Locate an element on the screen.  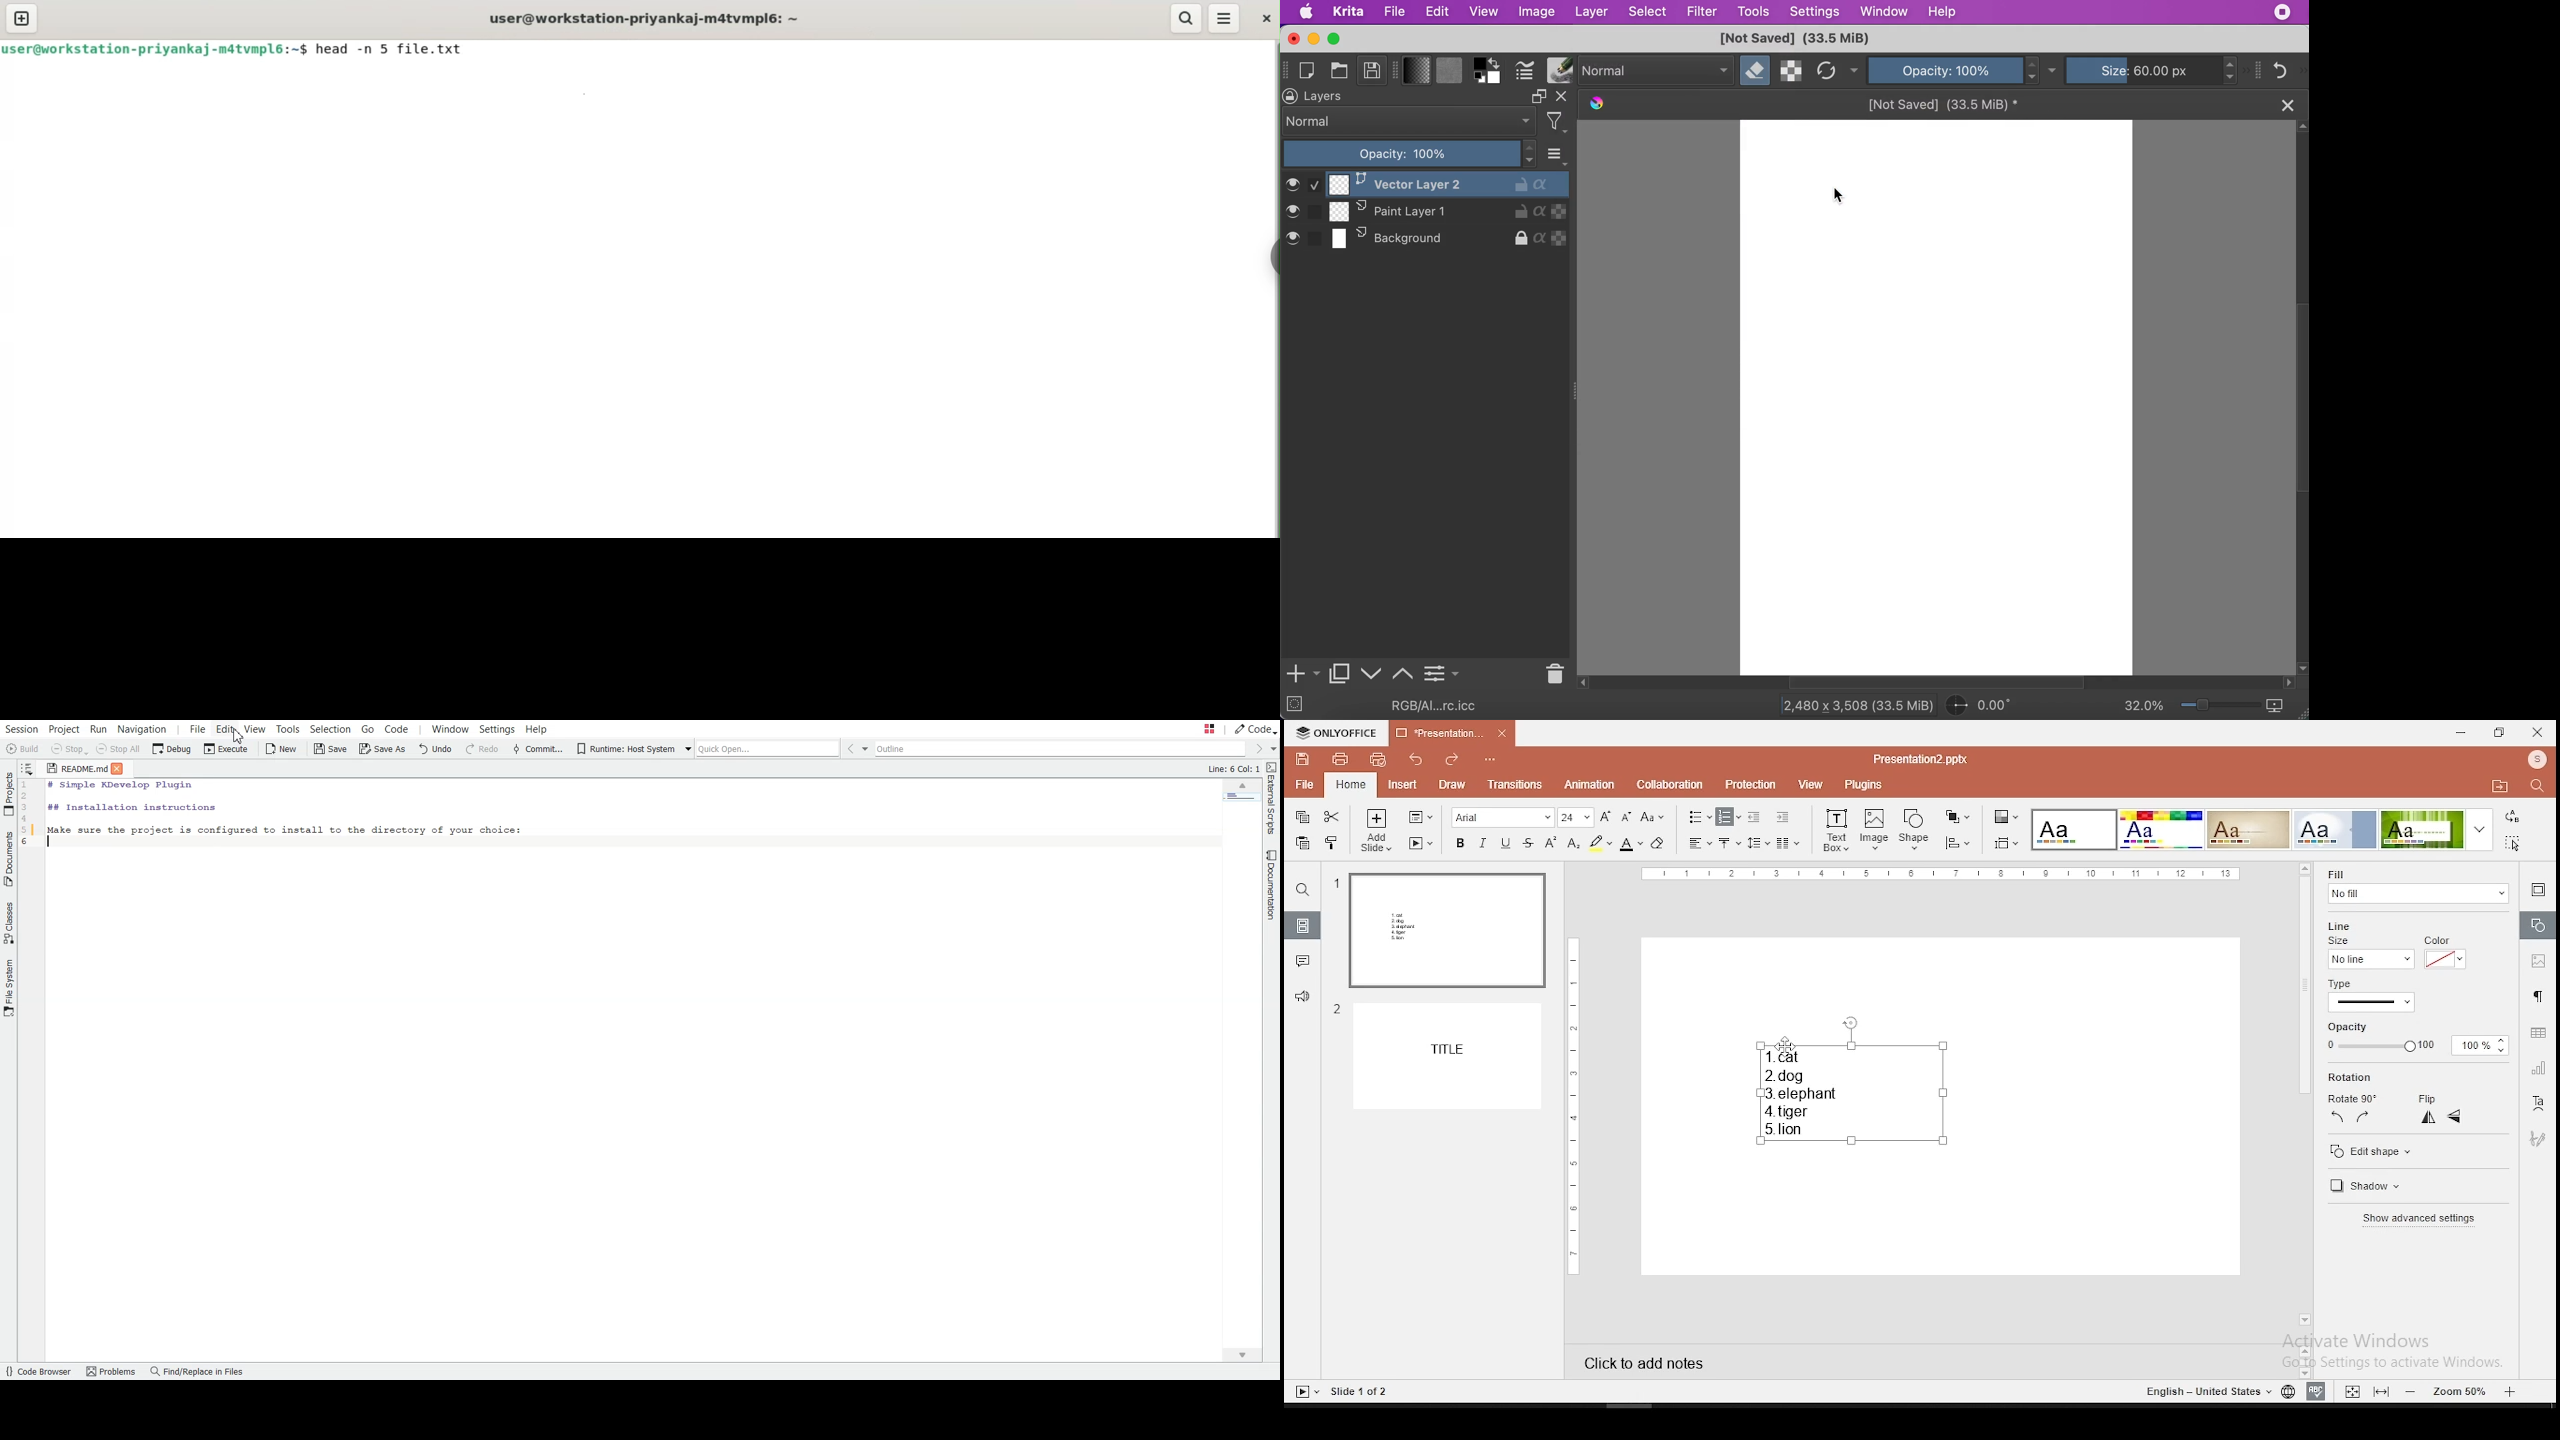
close window is located at coordinates (2538, 732).